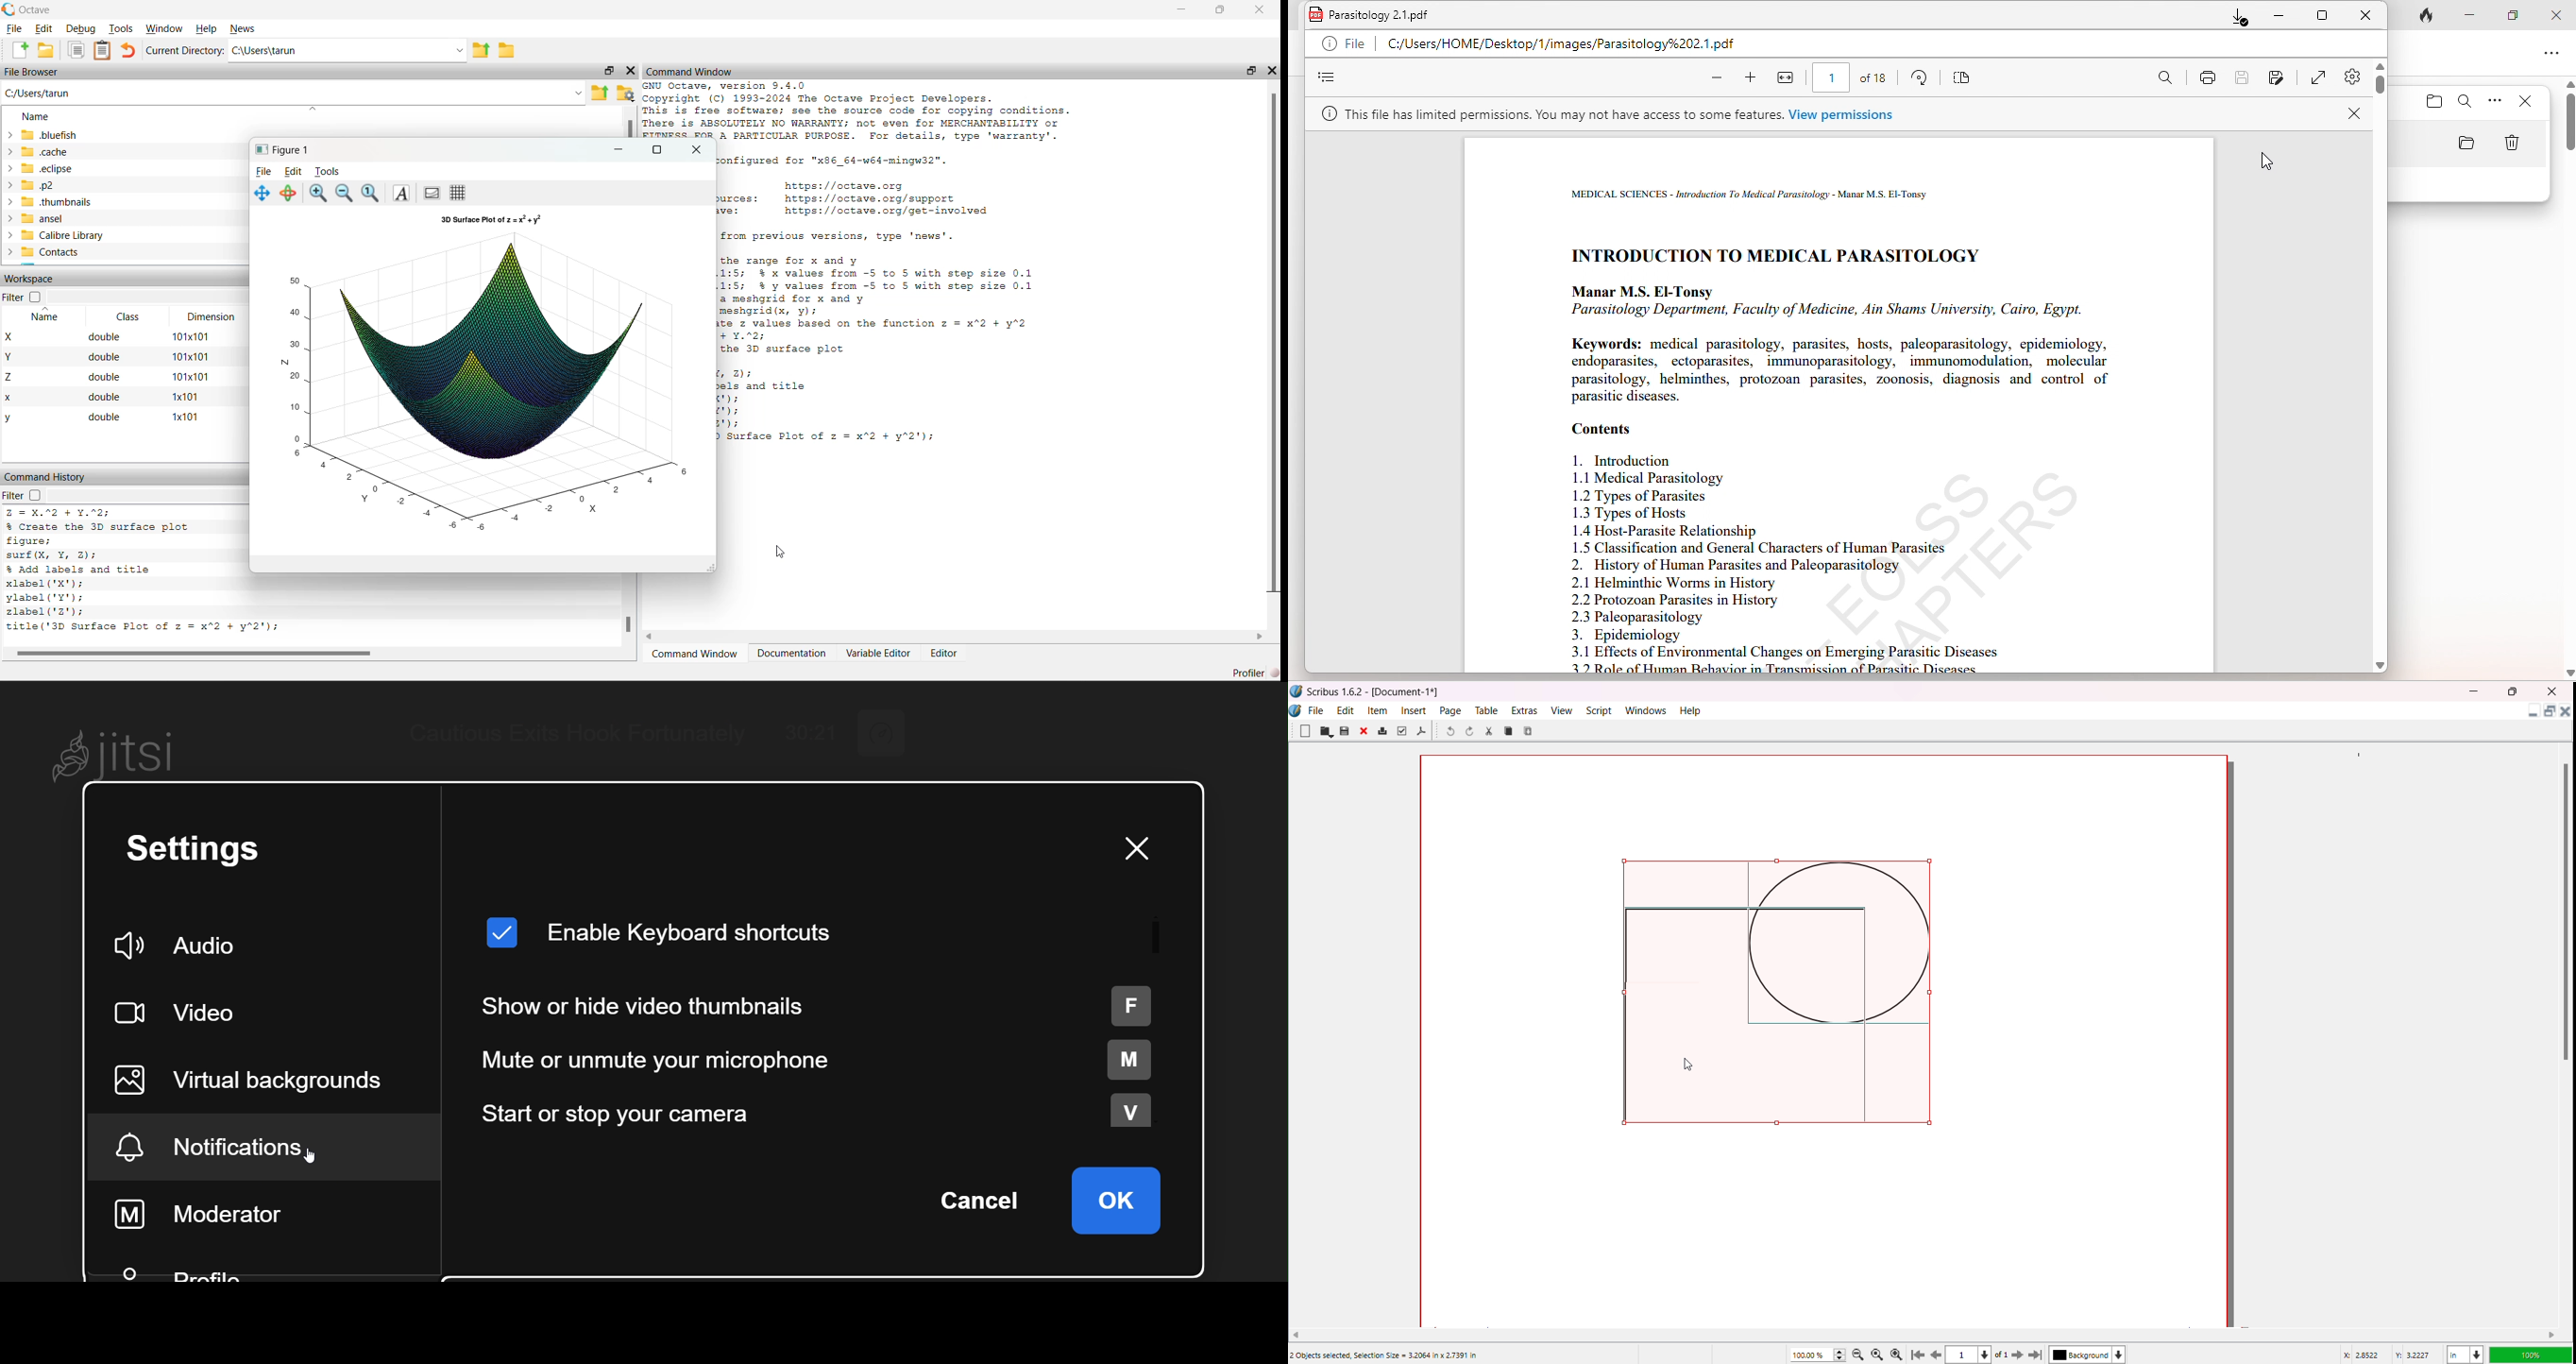 This screenshot has width=2576, height=1372. I want to click on Cut, so click(1489, 731).